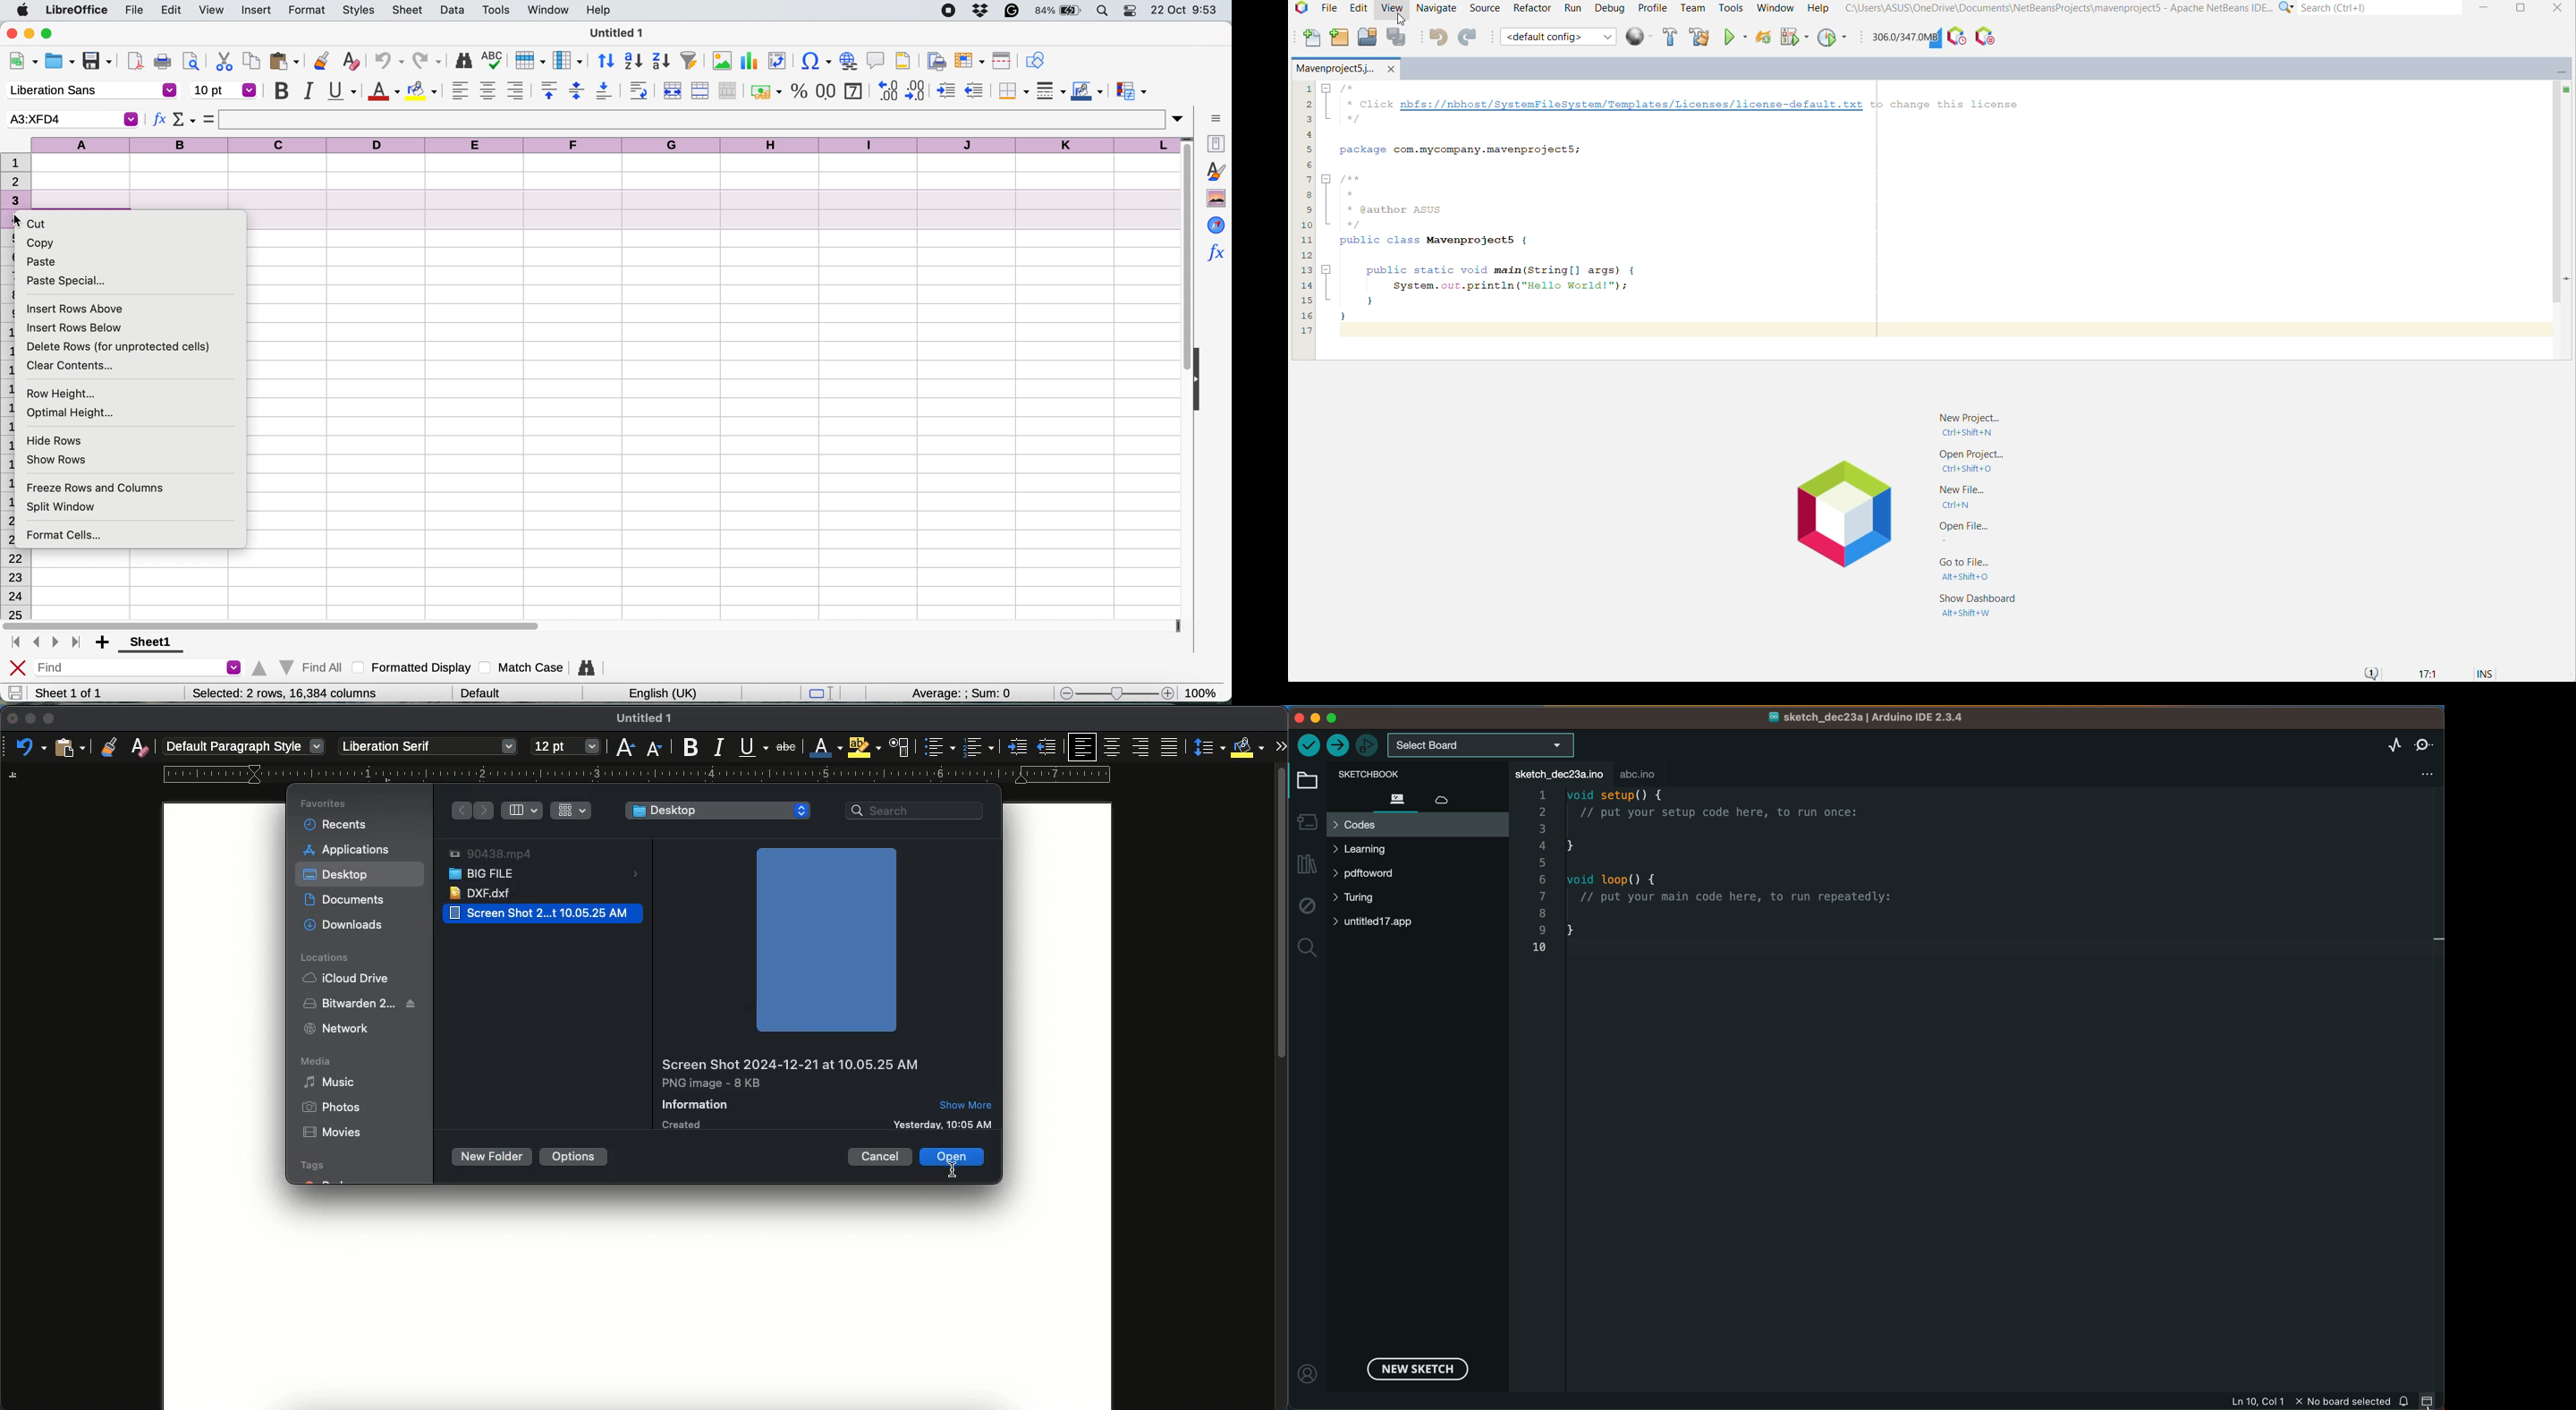 Image resolution: width=2576 pixels, height=1428 pixels. I want to click on add sheet, so click(104, 643).